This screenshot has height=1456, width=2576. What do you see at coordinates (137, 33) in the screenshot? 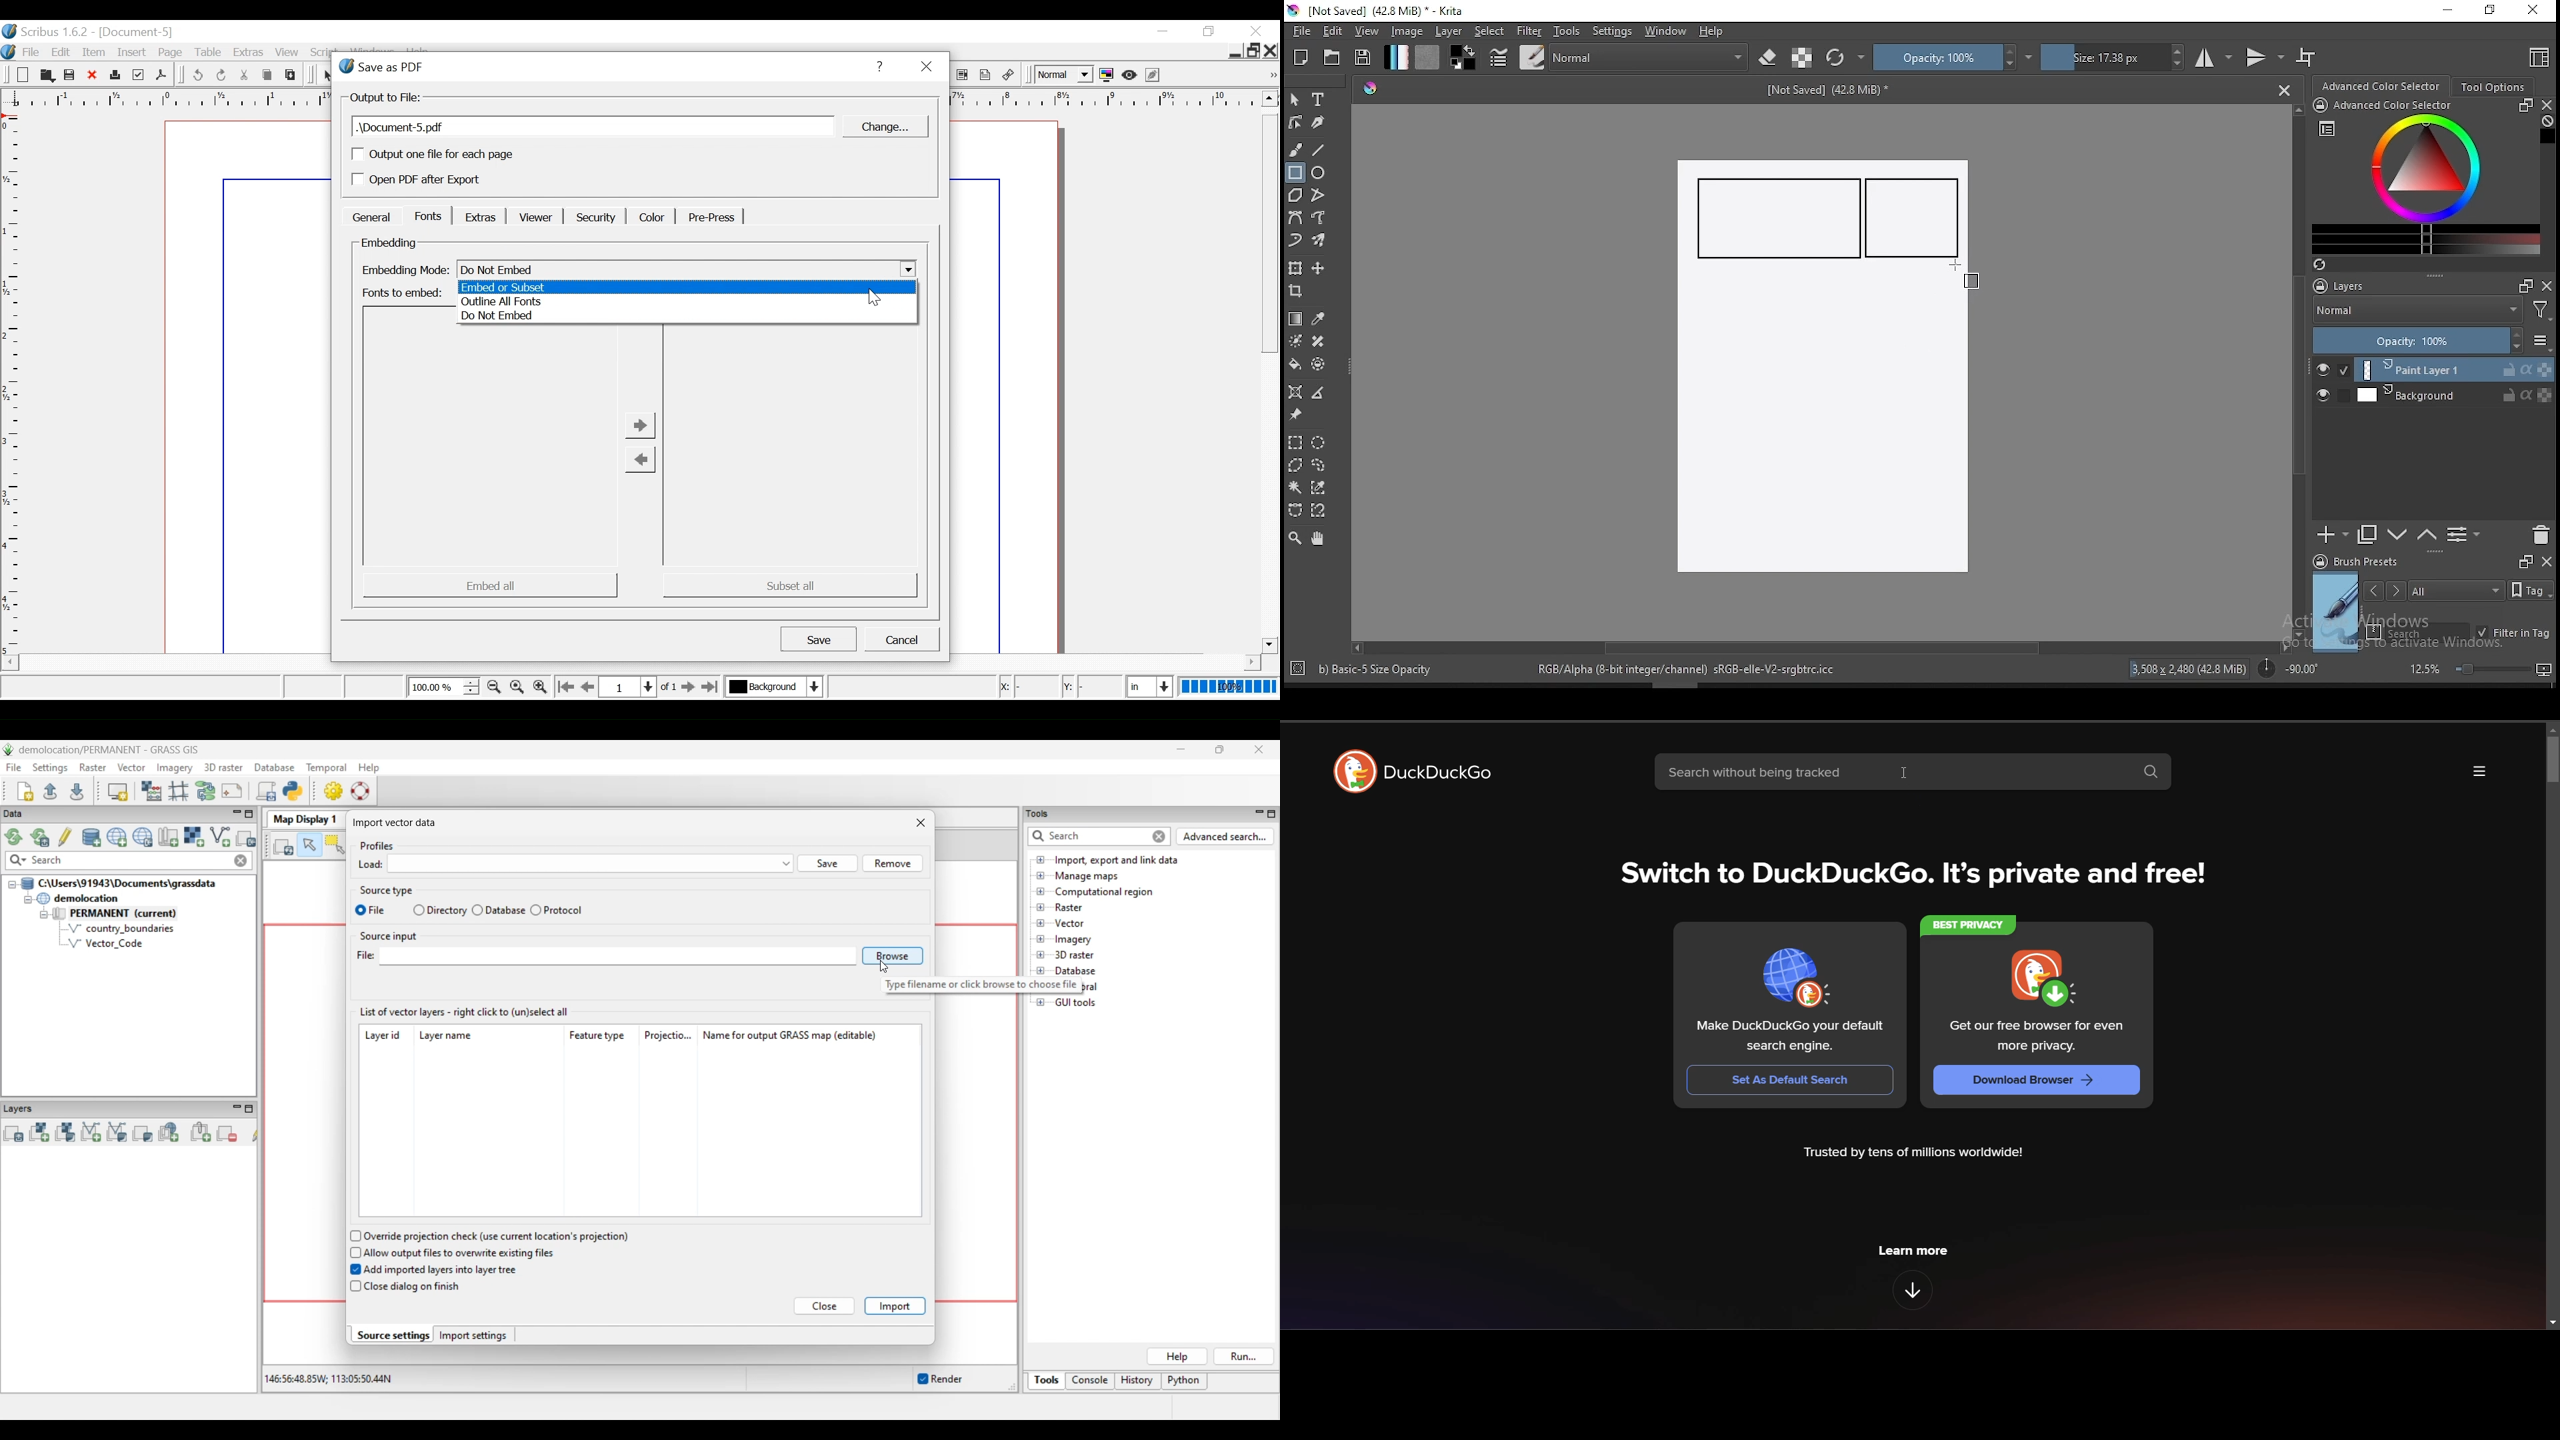
I see `Document name` at bounding box center [137, 33].